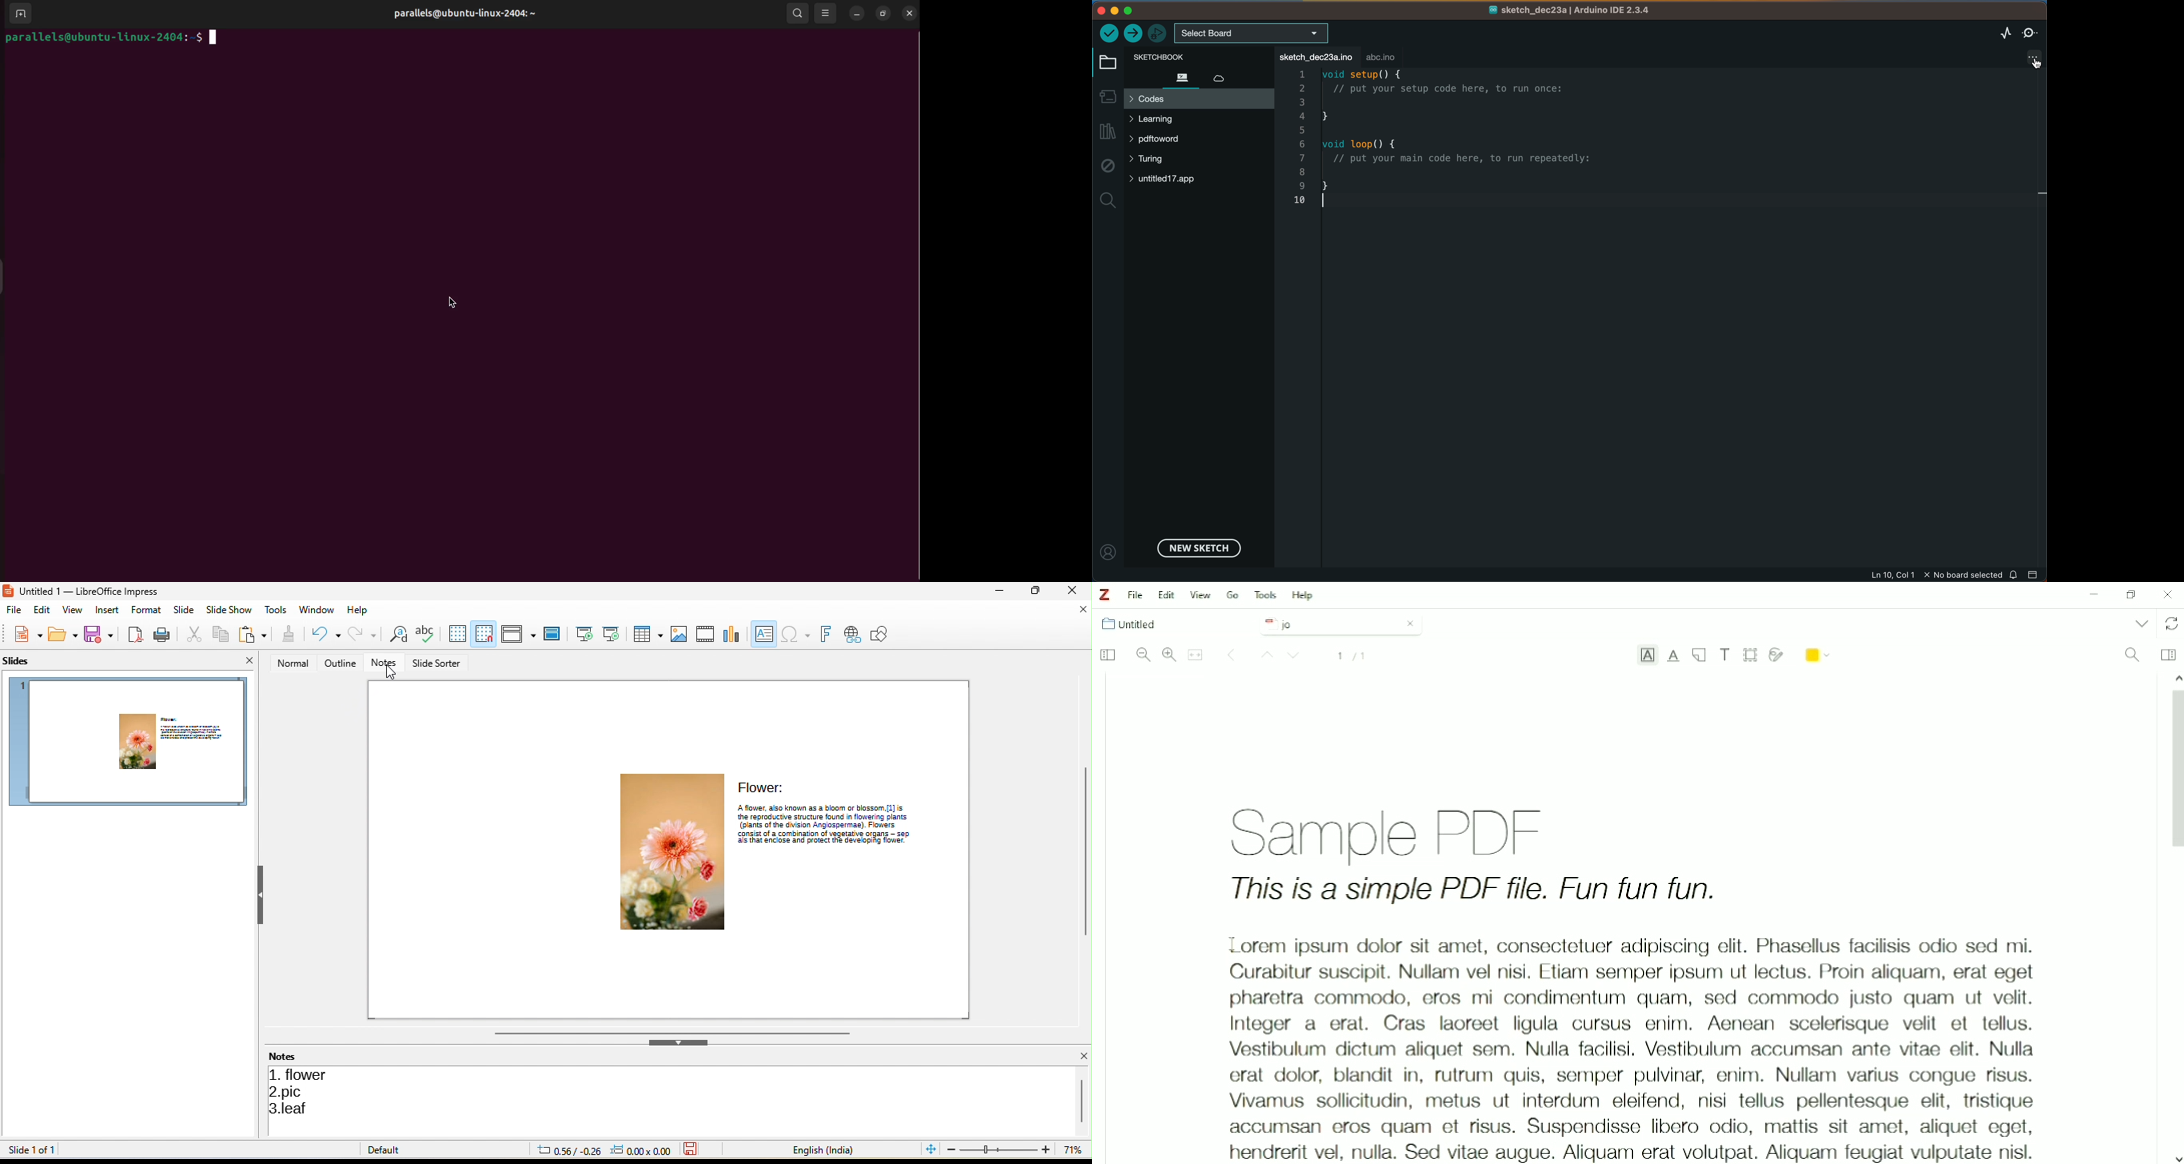  I want to click on Zoom In, so click(1169, 654).